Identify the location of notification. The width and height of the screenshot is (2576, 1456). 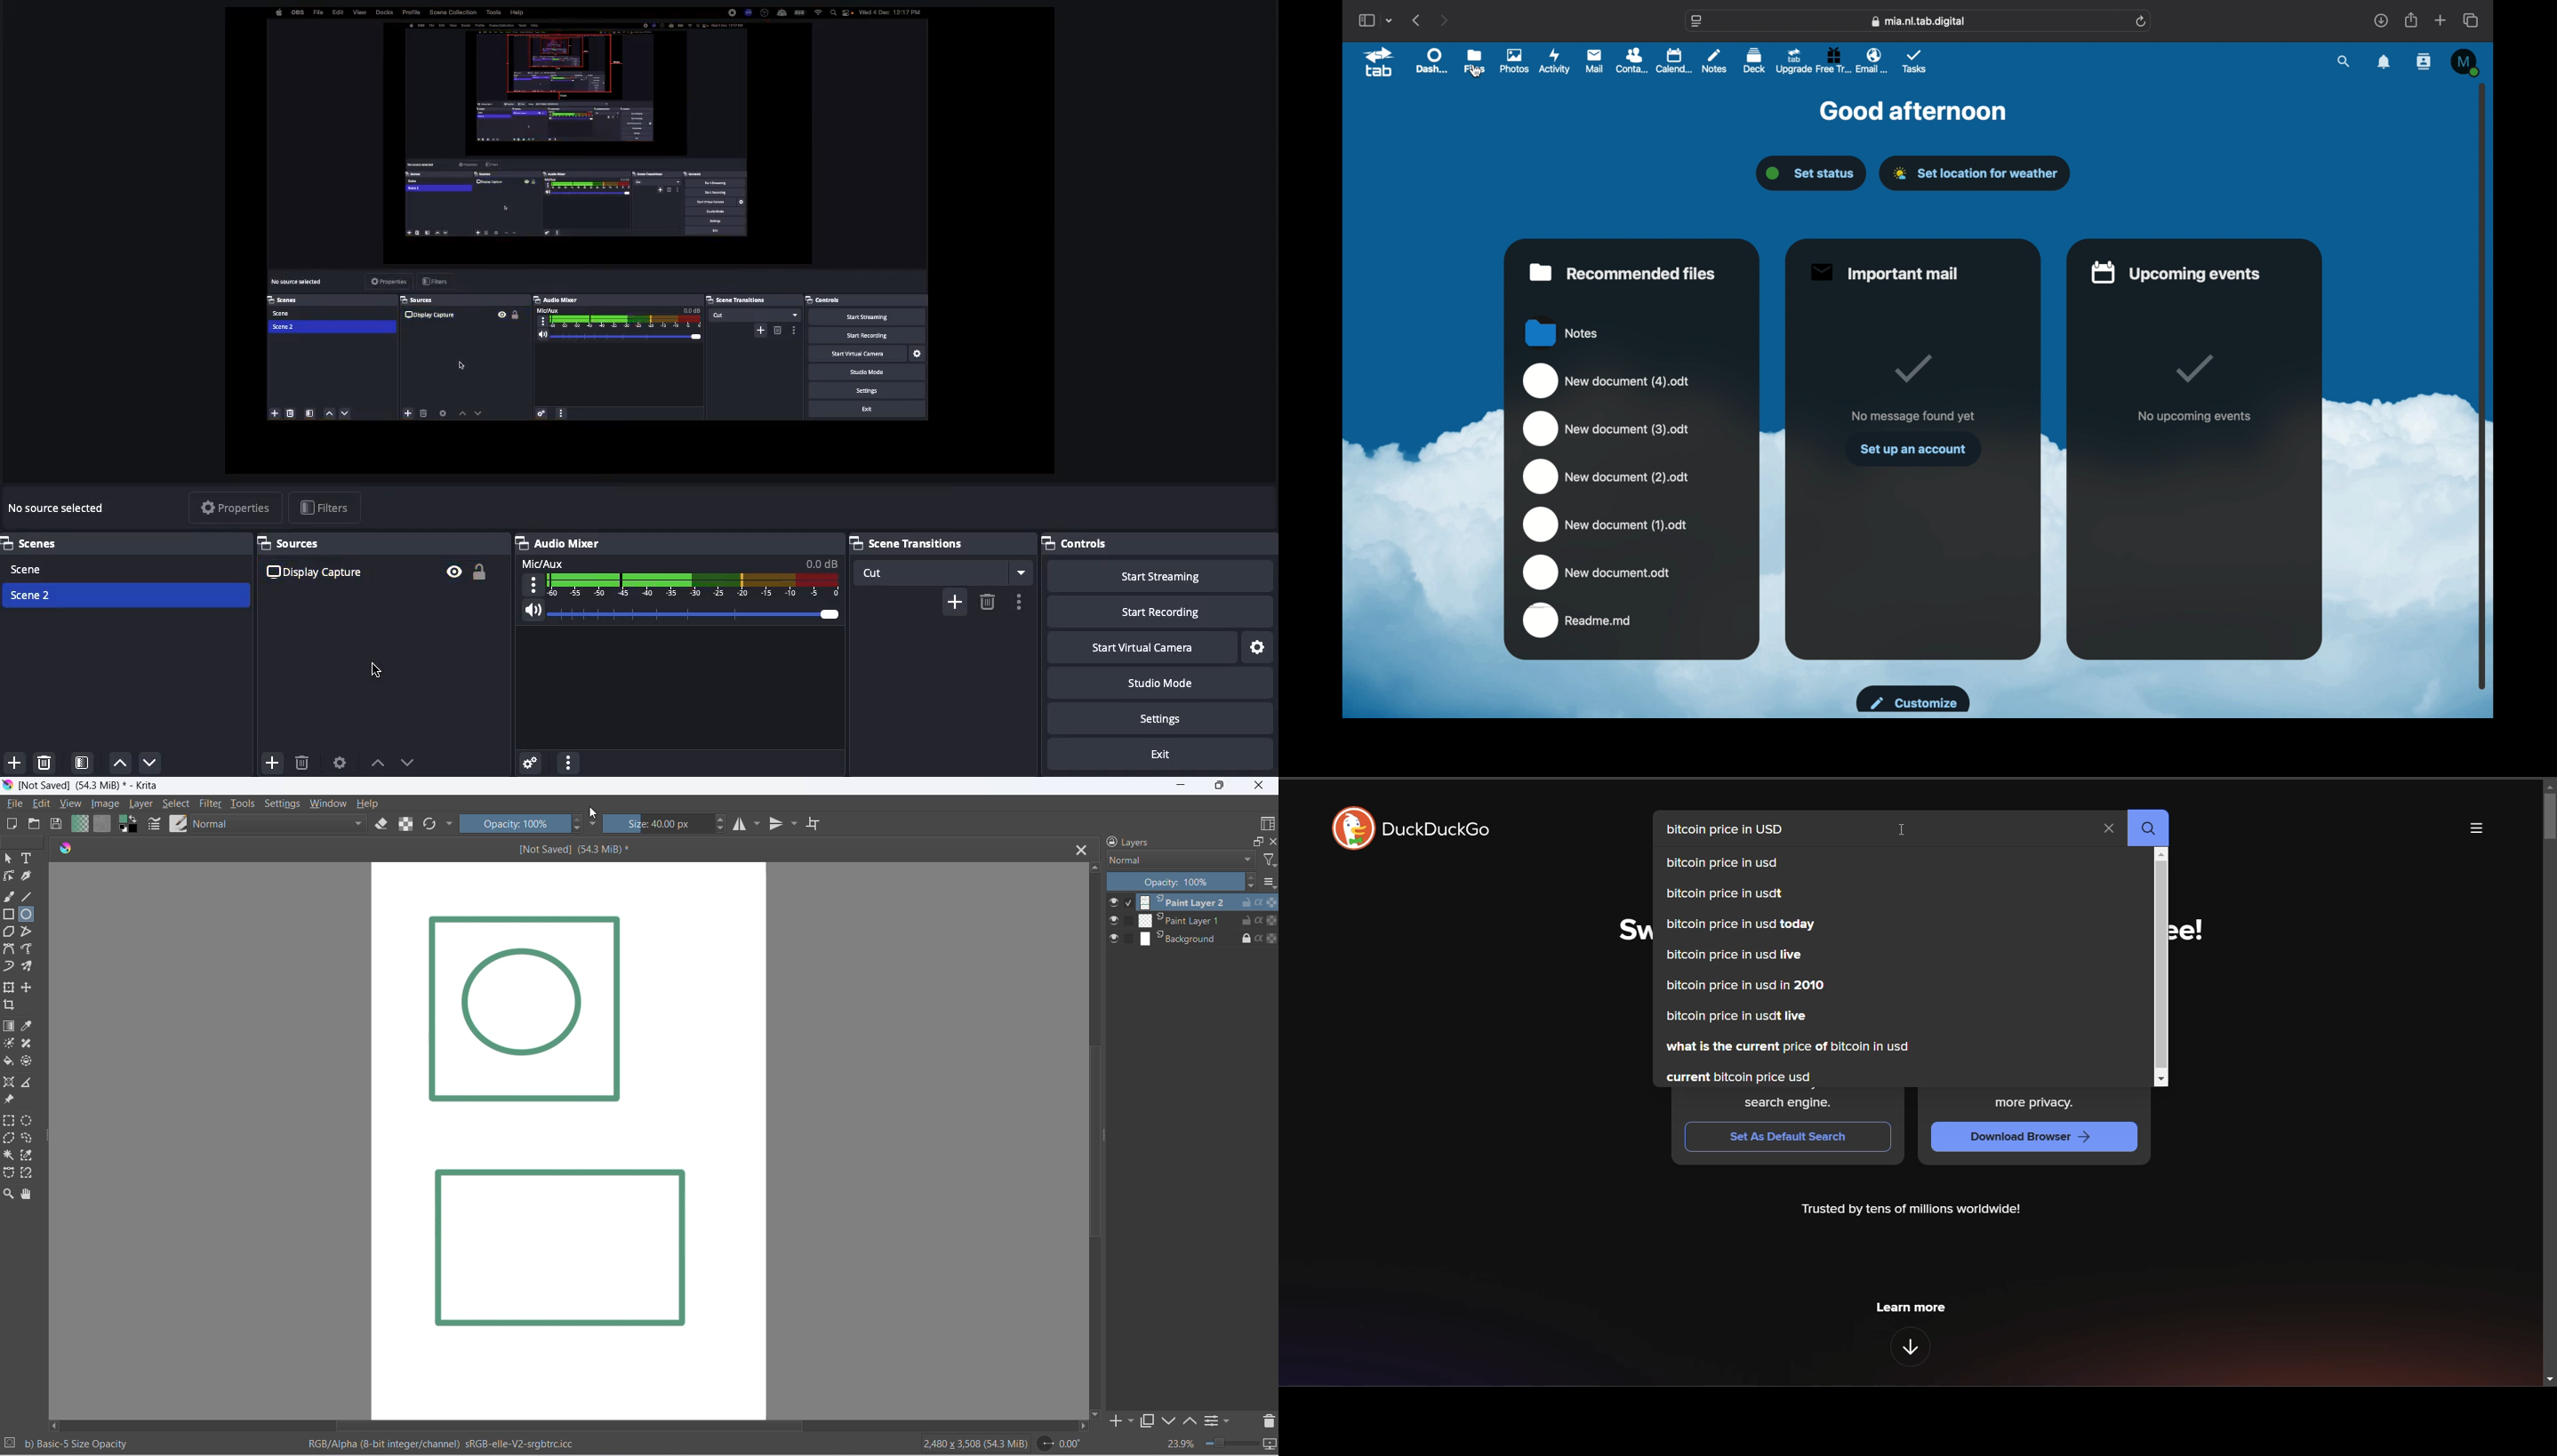
(2385, 62).